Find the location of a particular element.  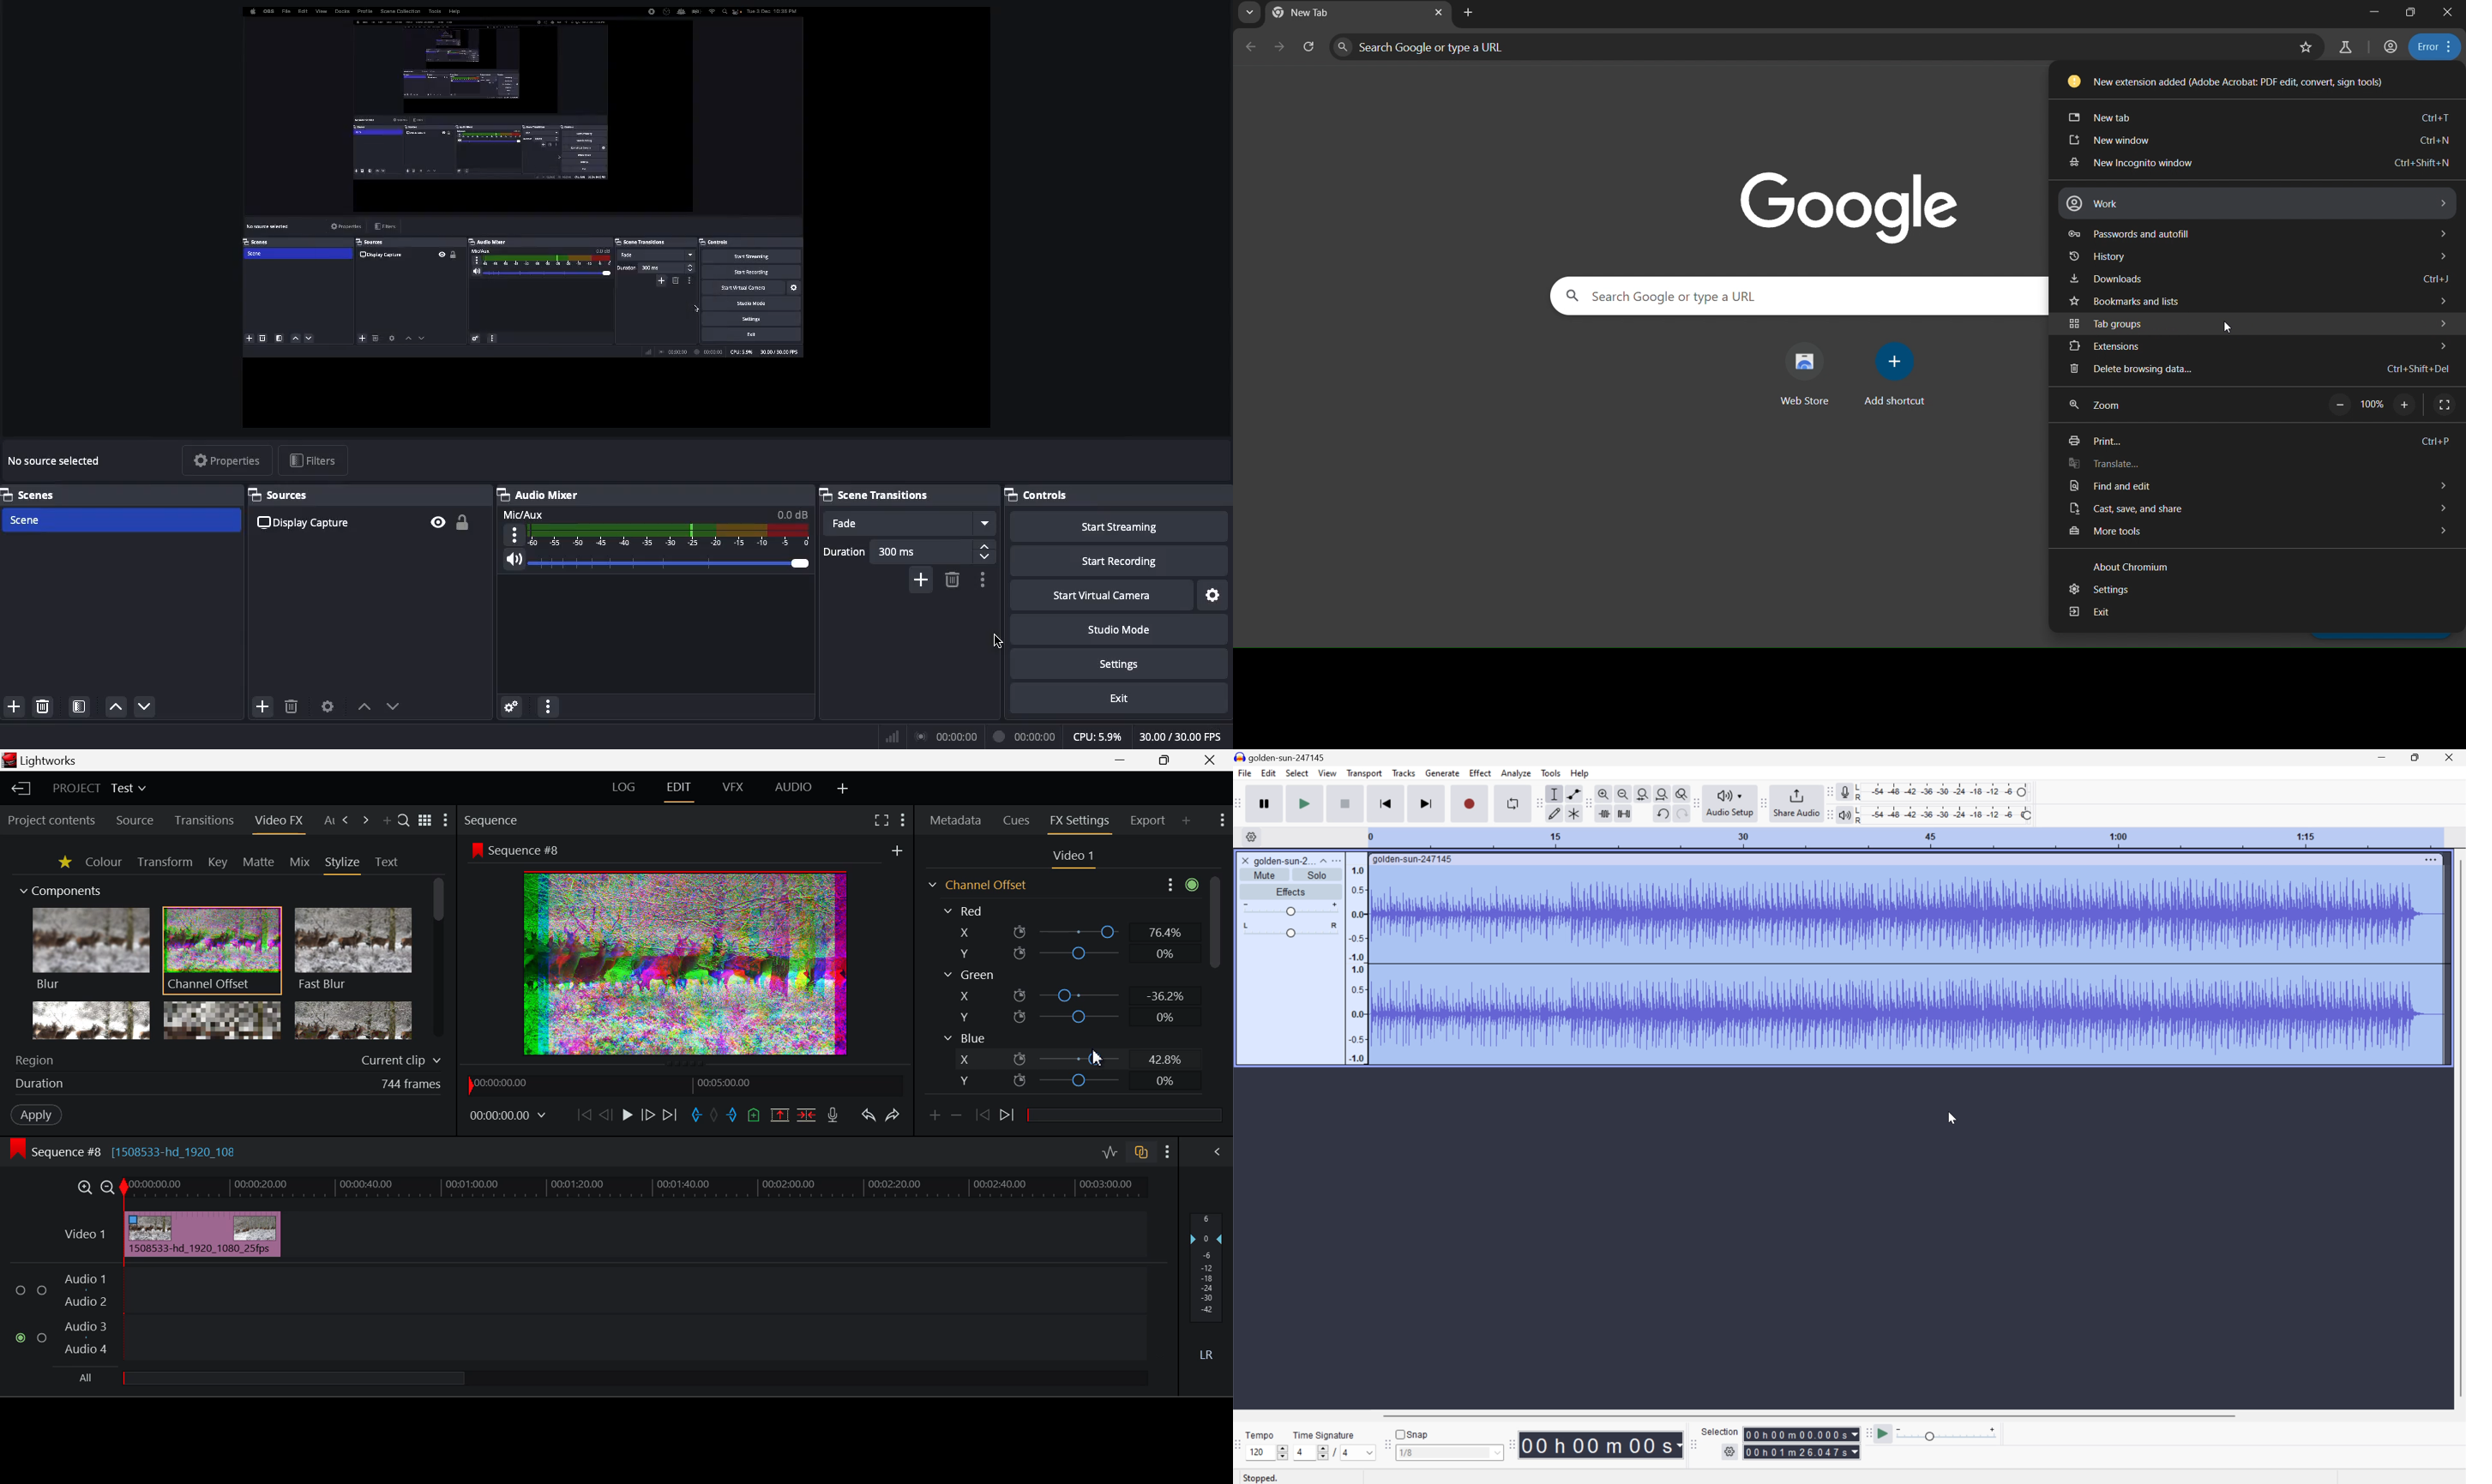

Play at speed is located at coordinates (1886, 1432).